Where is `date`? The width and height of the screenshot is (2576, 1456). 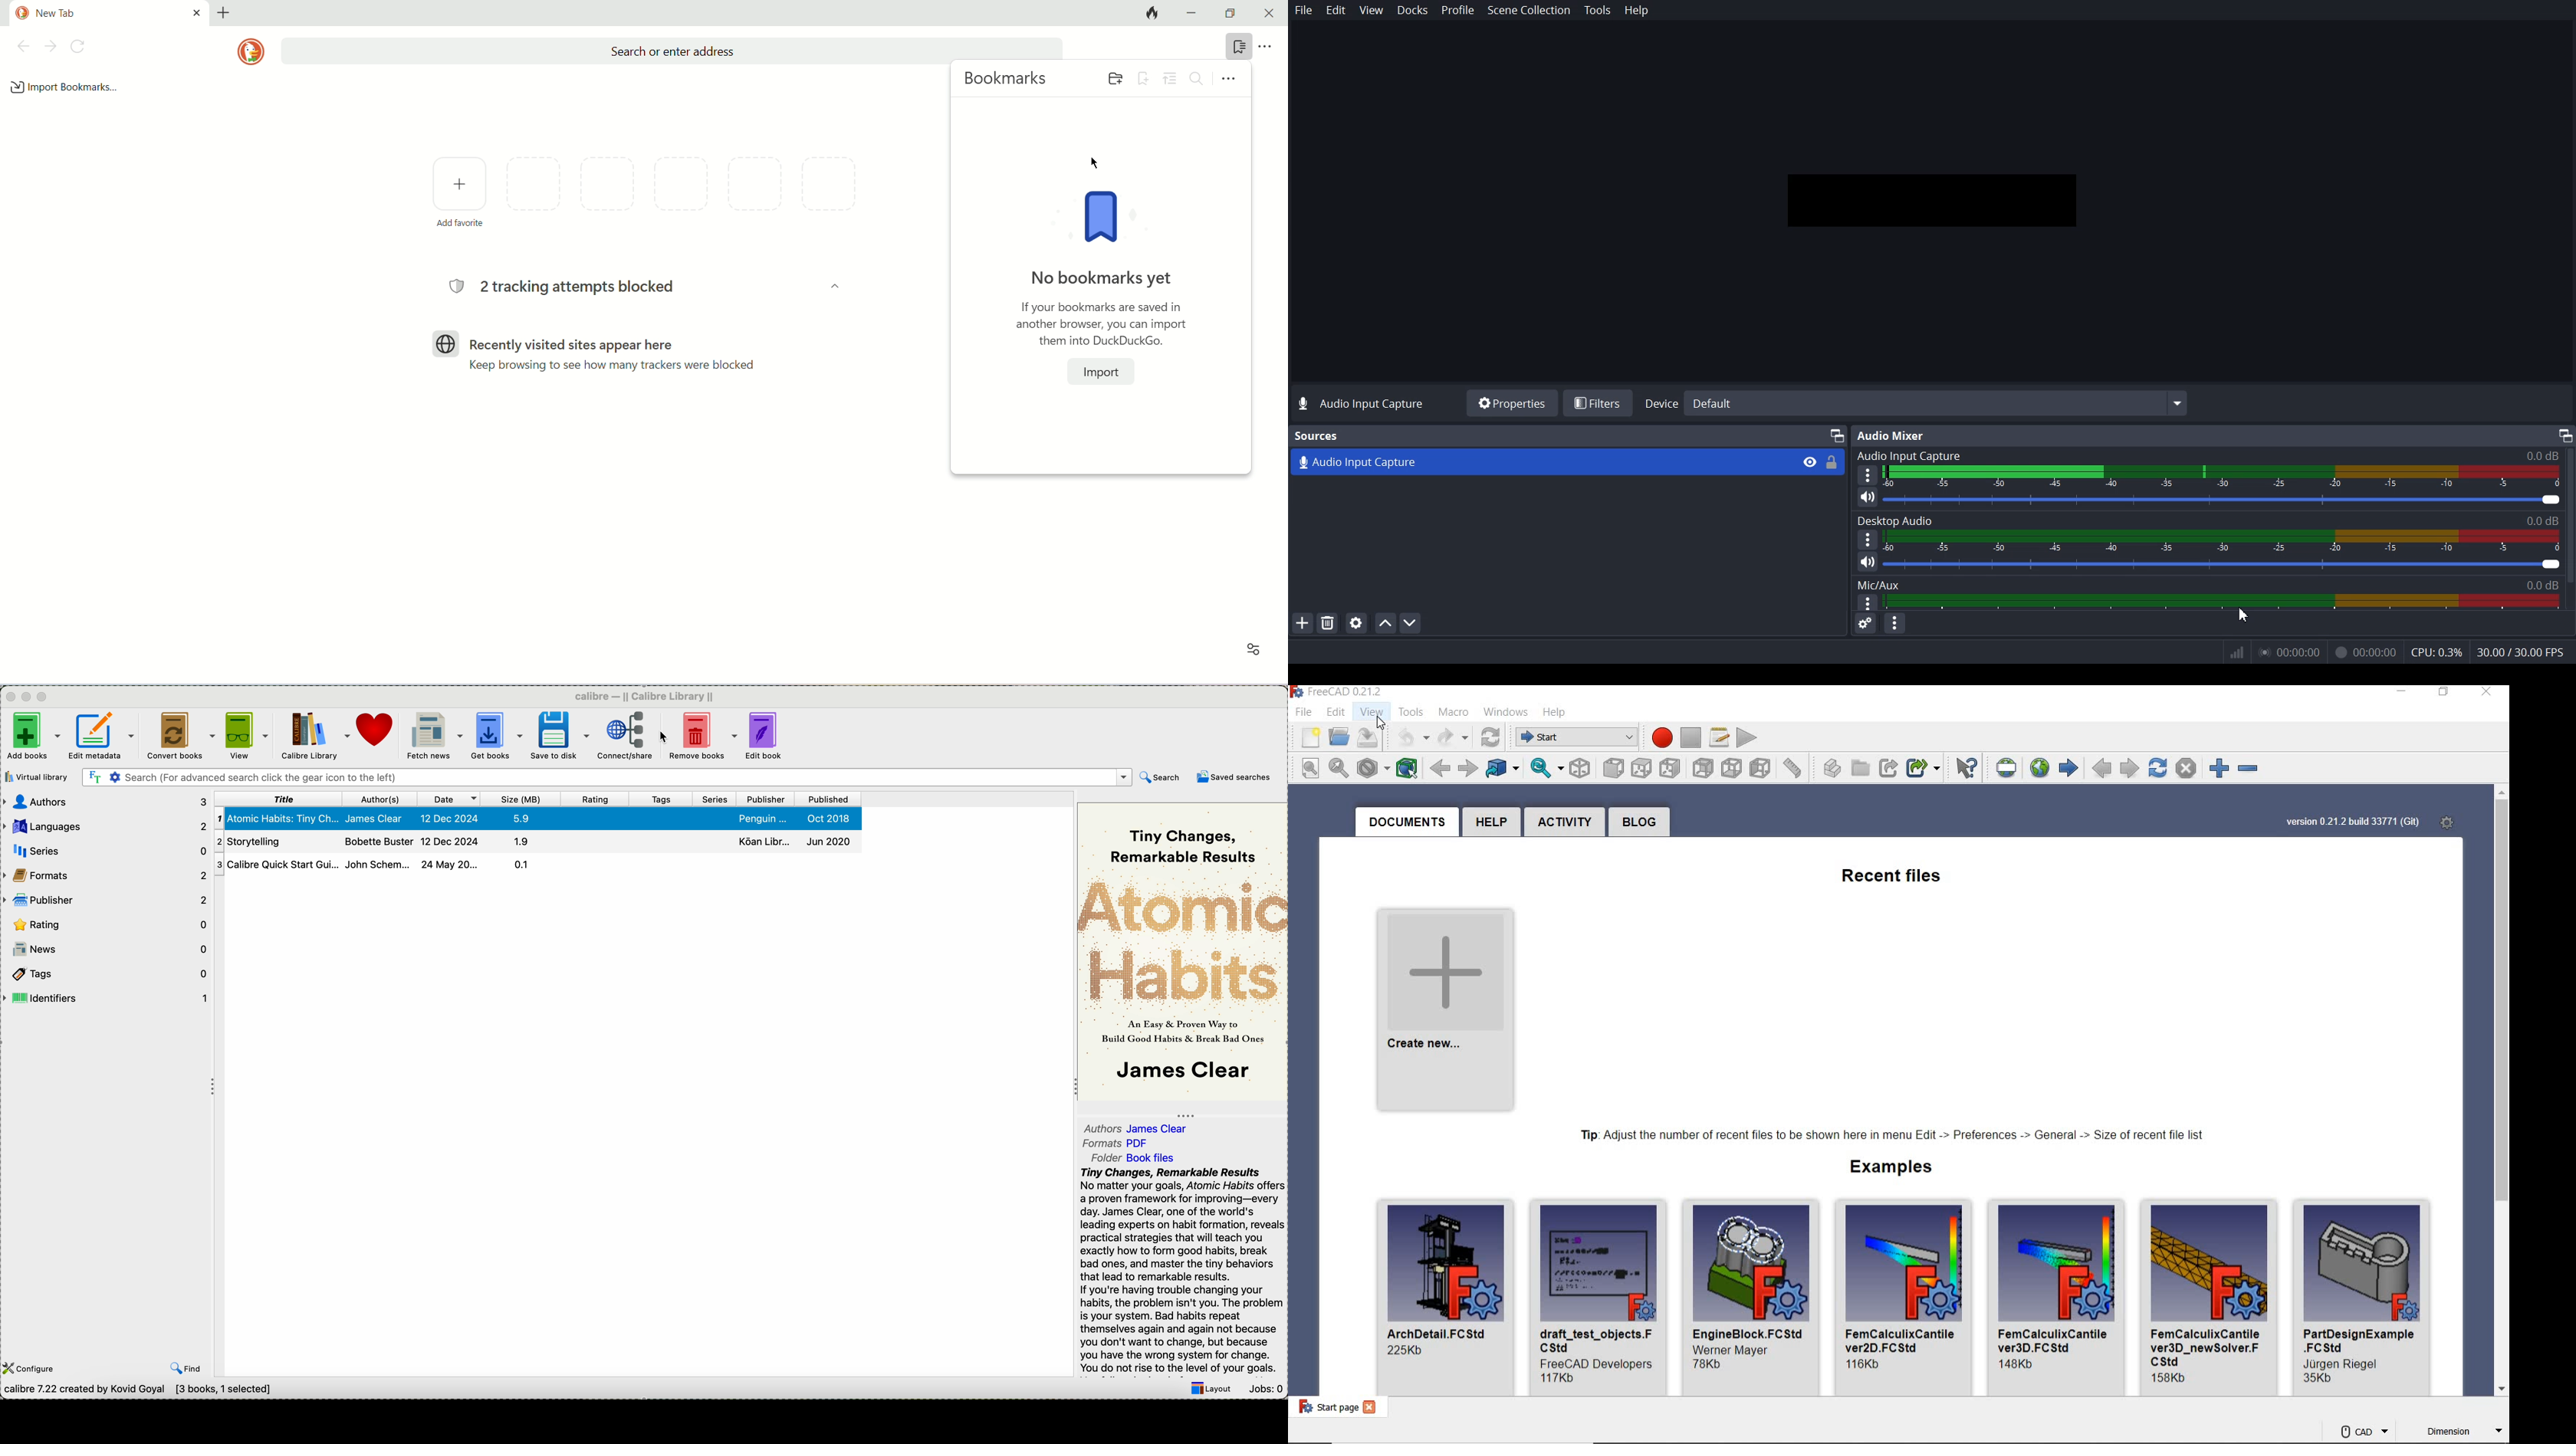
date is located at coordinates (449, 799).